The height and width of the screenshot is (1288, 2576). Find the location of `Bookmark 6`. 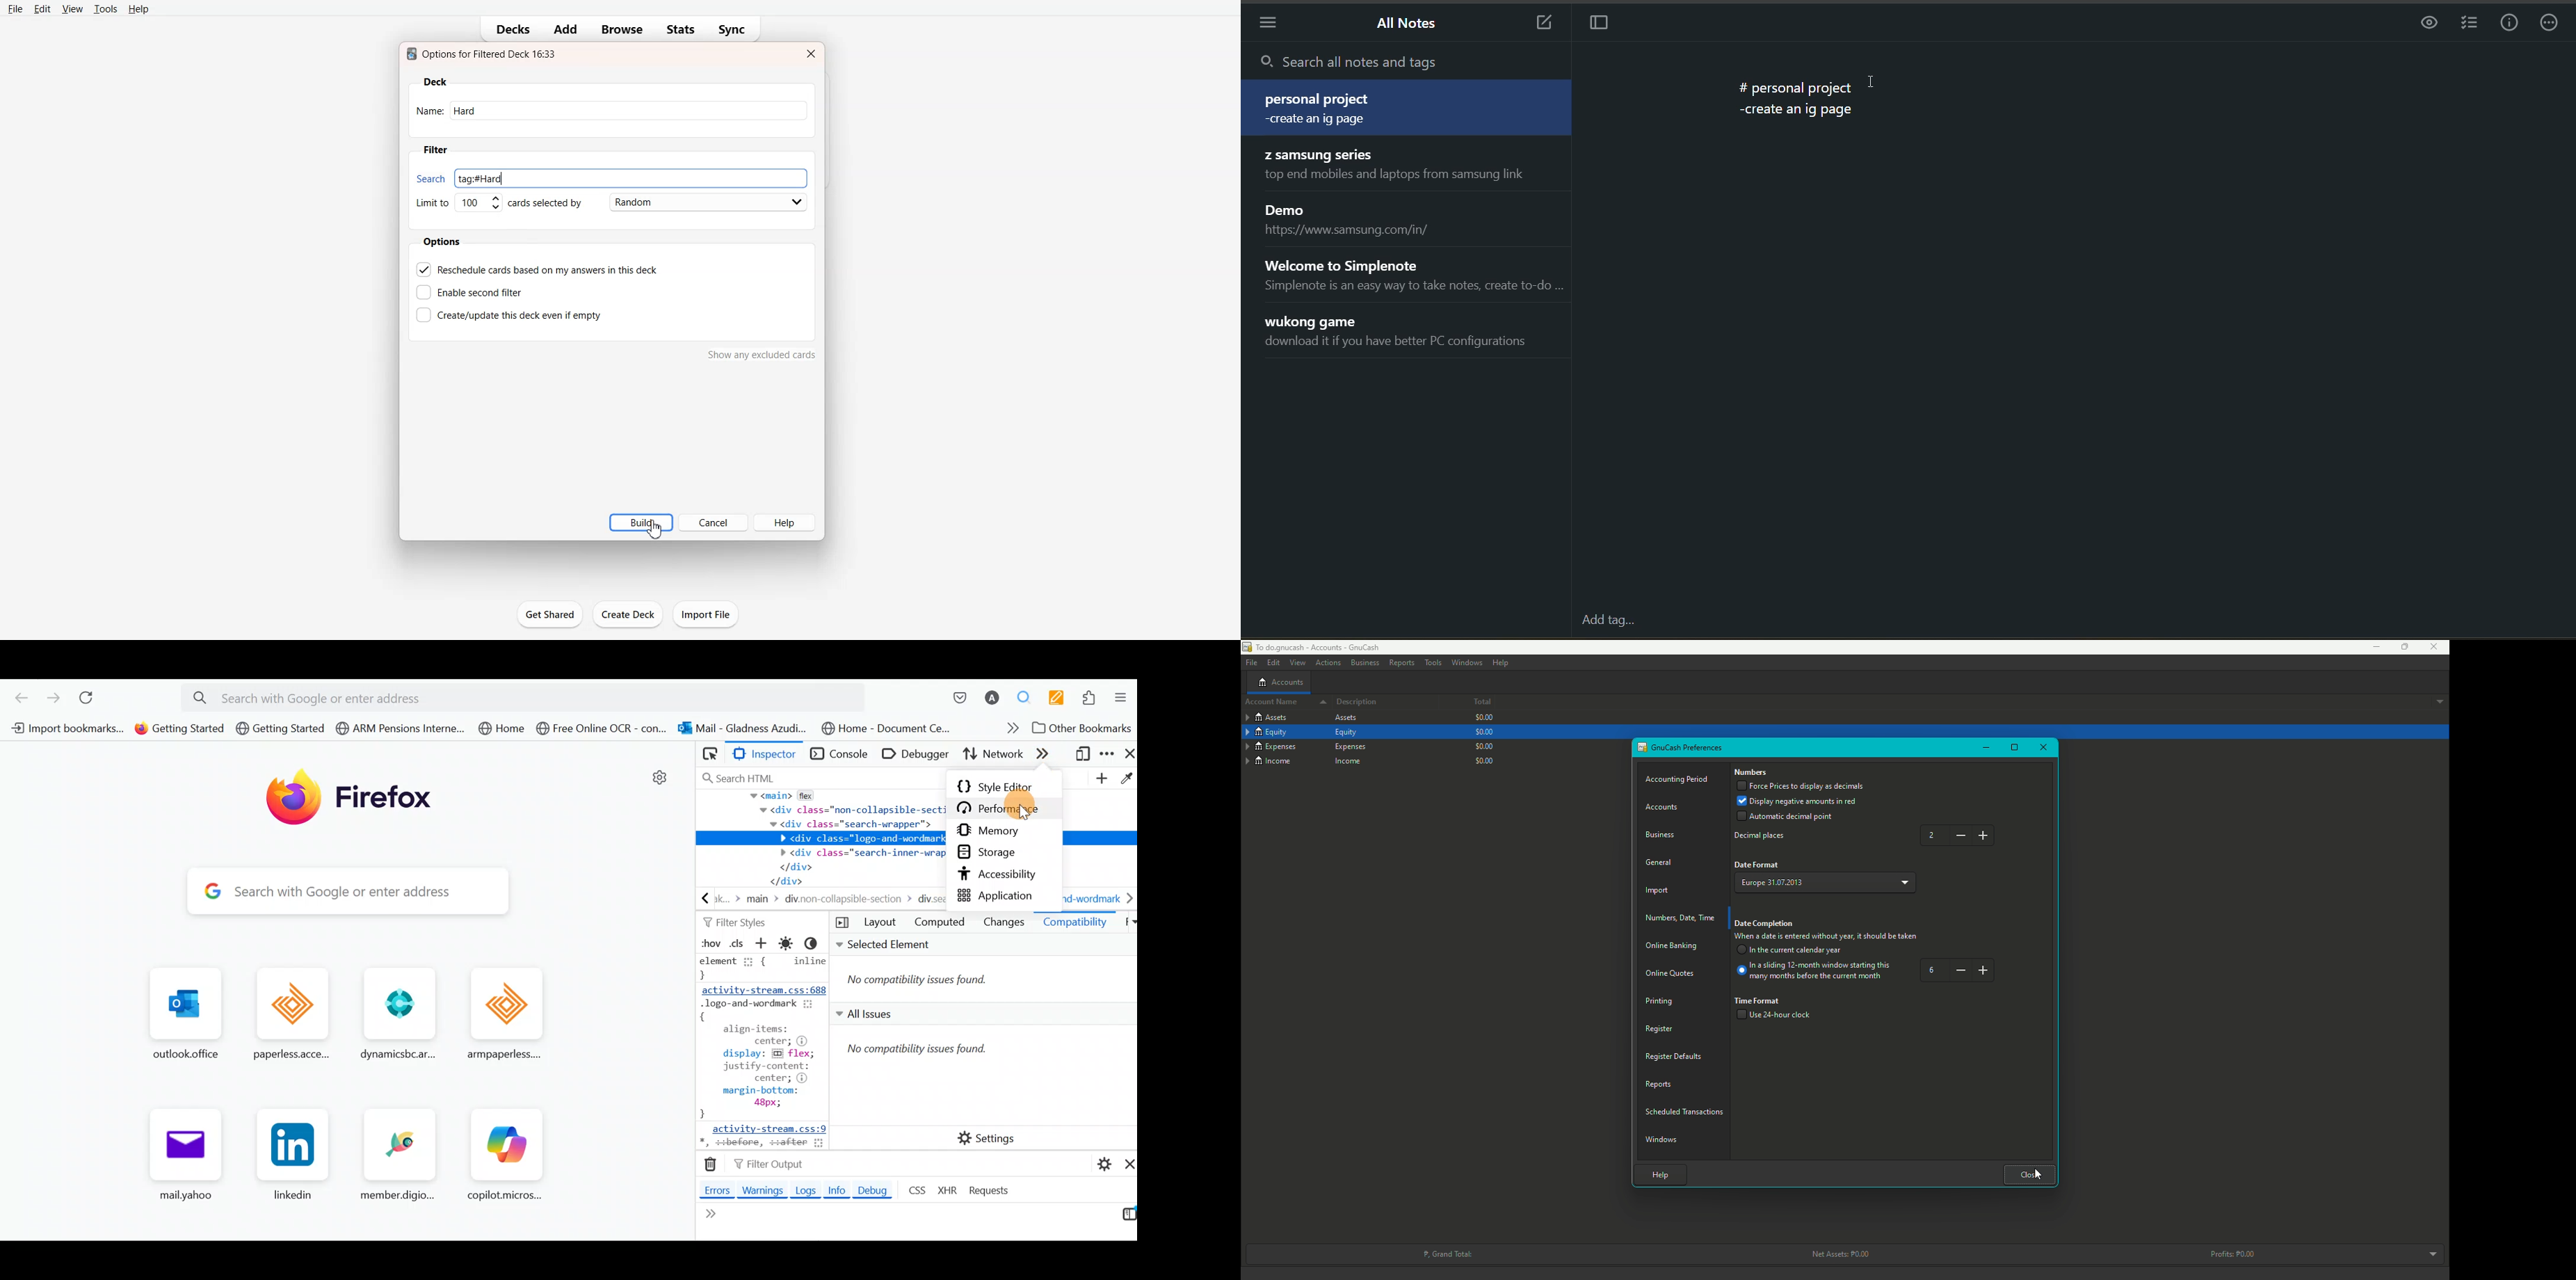

Bookmark 6 is located at coordinates (602, 731).